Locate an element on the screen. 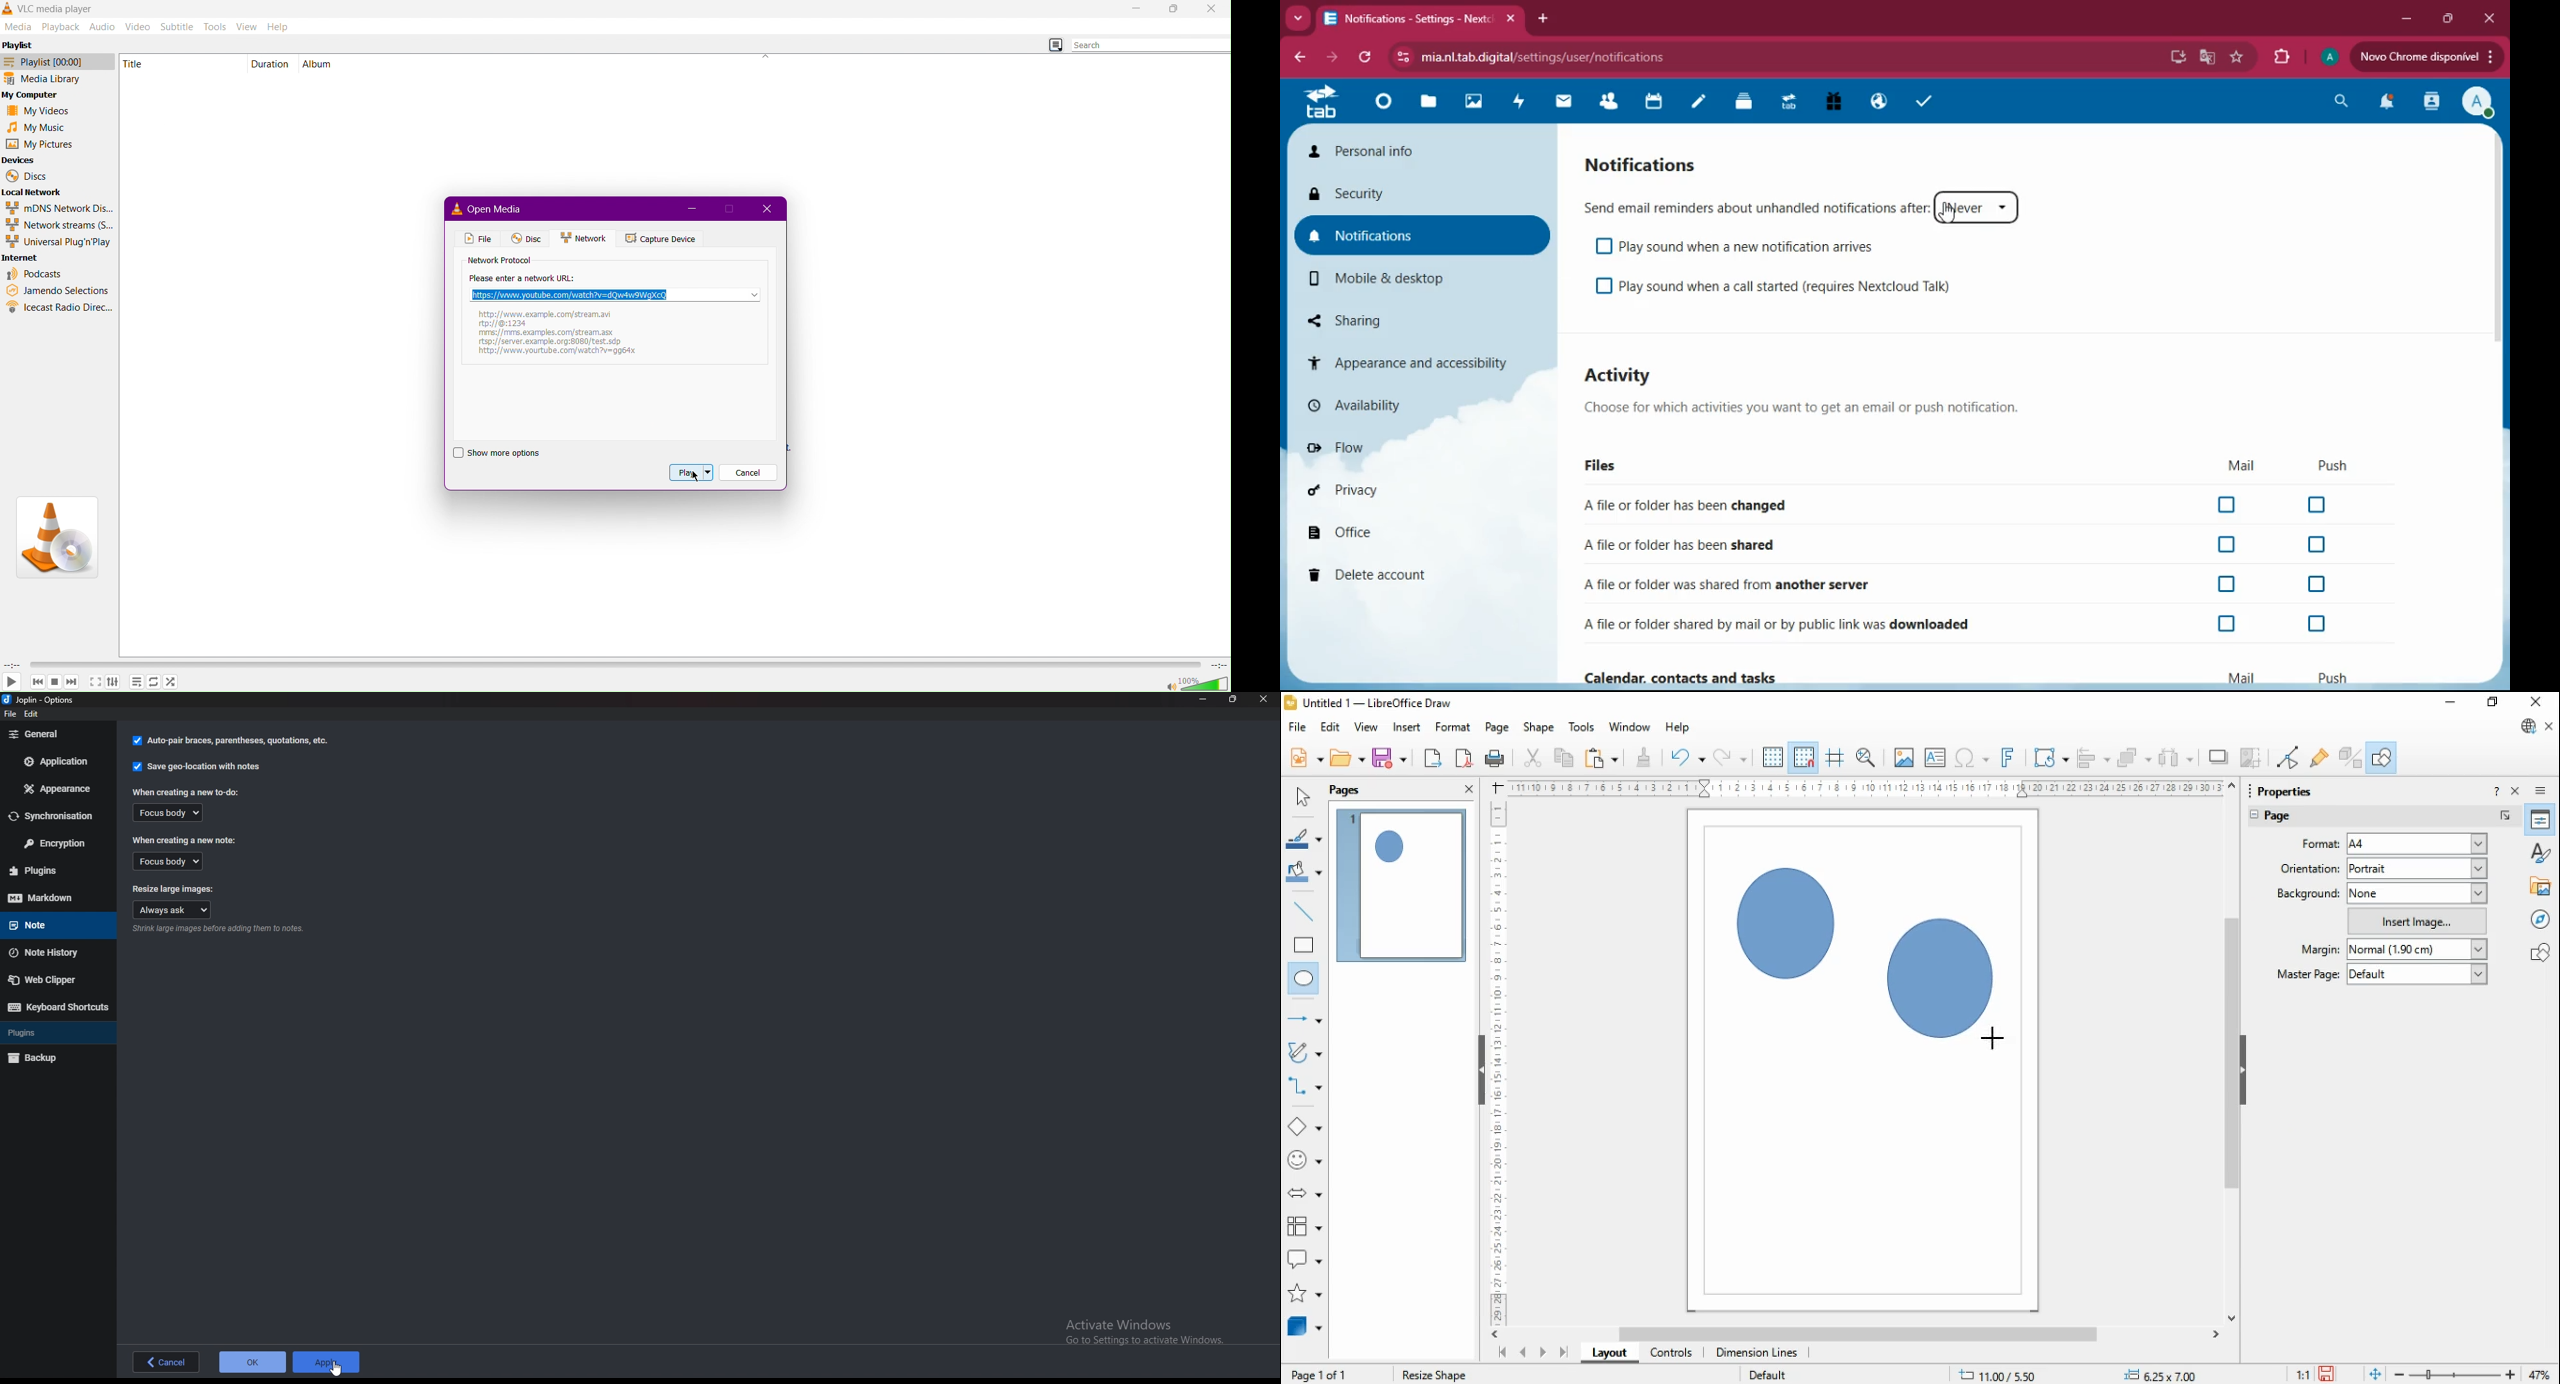 Image resolution: width=2576 pixels, height=1400 pixels. Toggle Loop is located at coordinates (152, 682).